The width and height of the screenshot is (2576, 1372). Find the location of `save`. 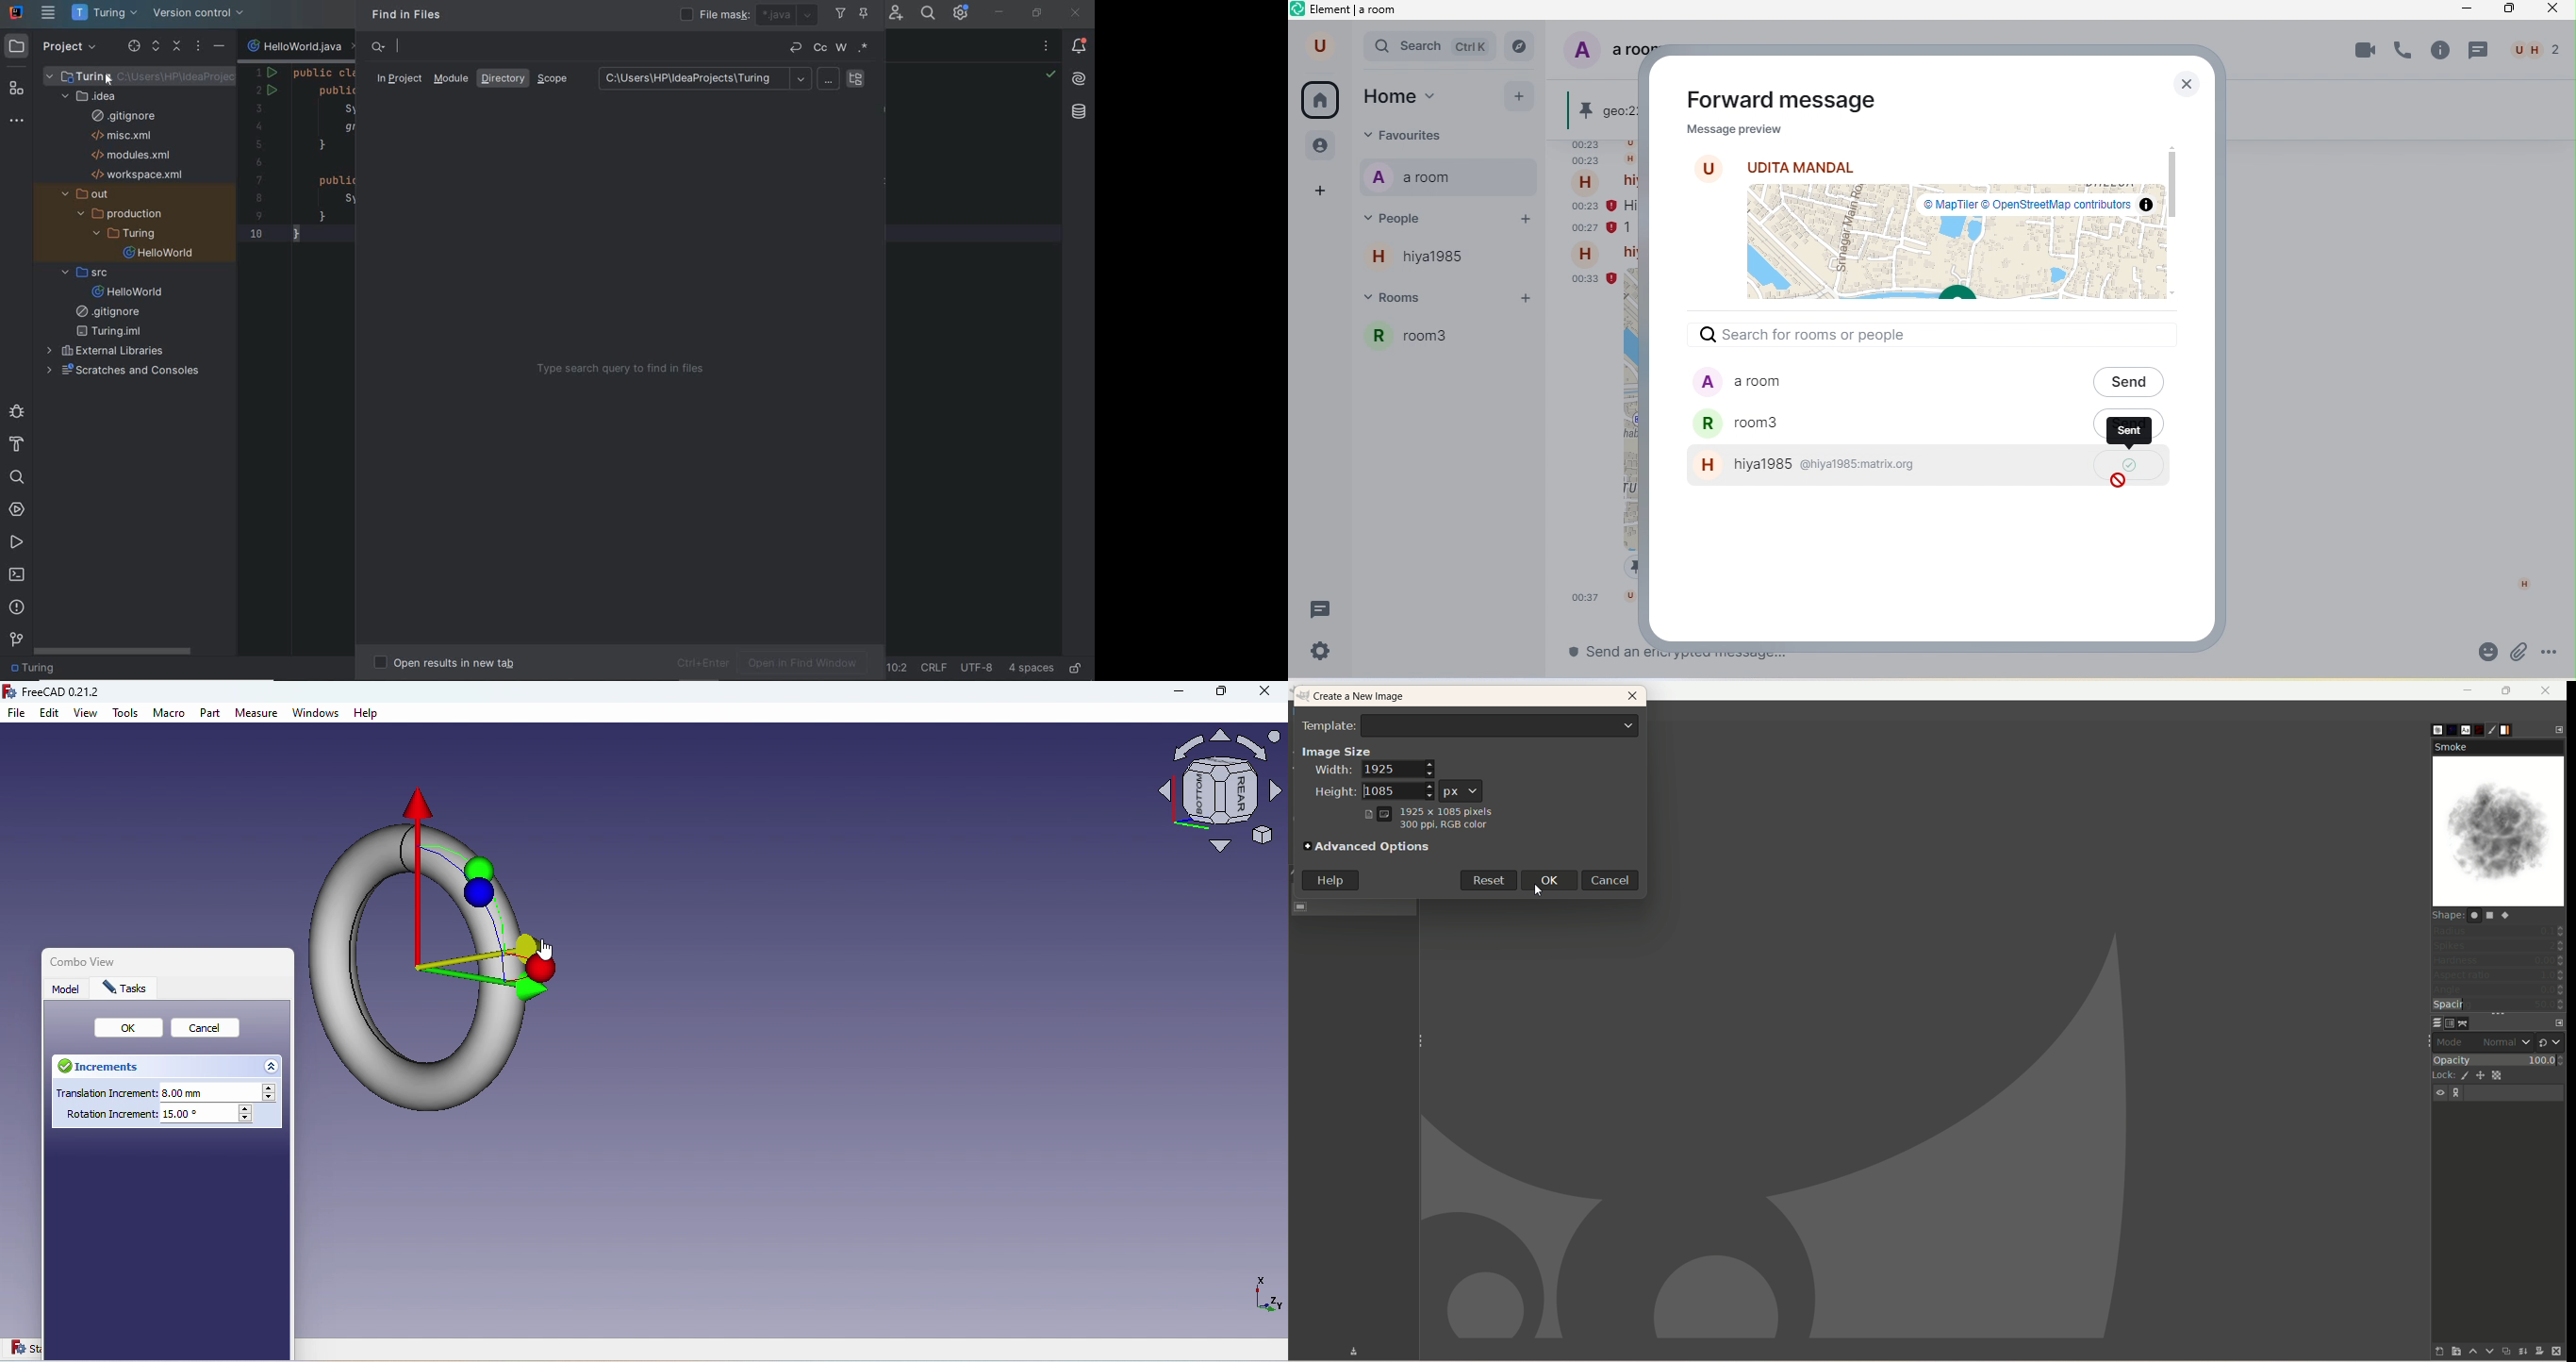

save is located at coordinates (1343, 1351).